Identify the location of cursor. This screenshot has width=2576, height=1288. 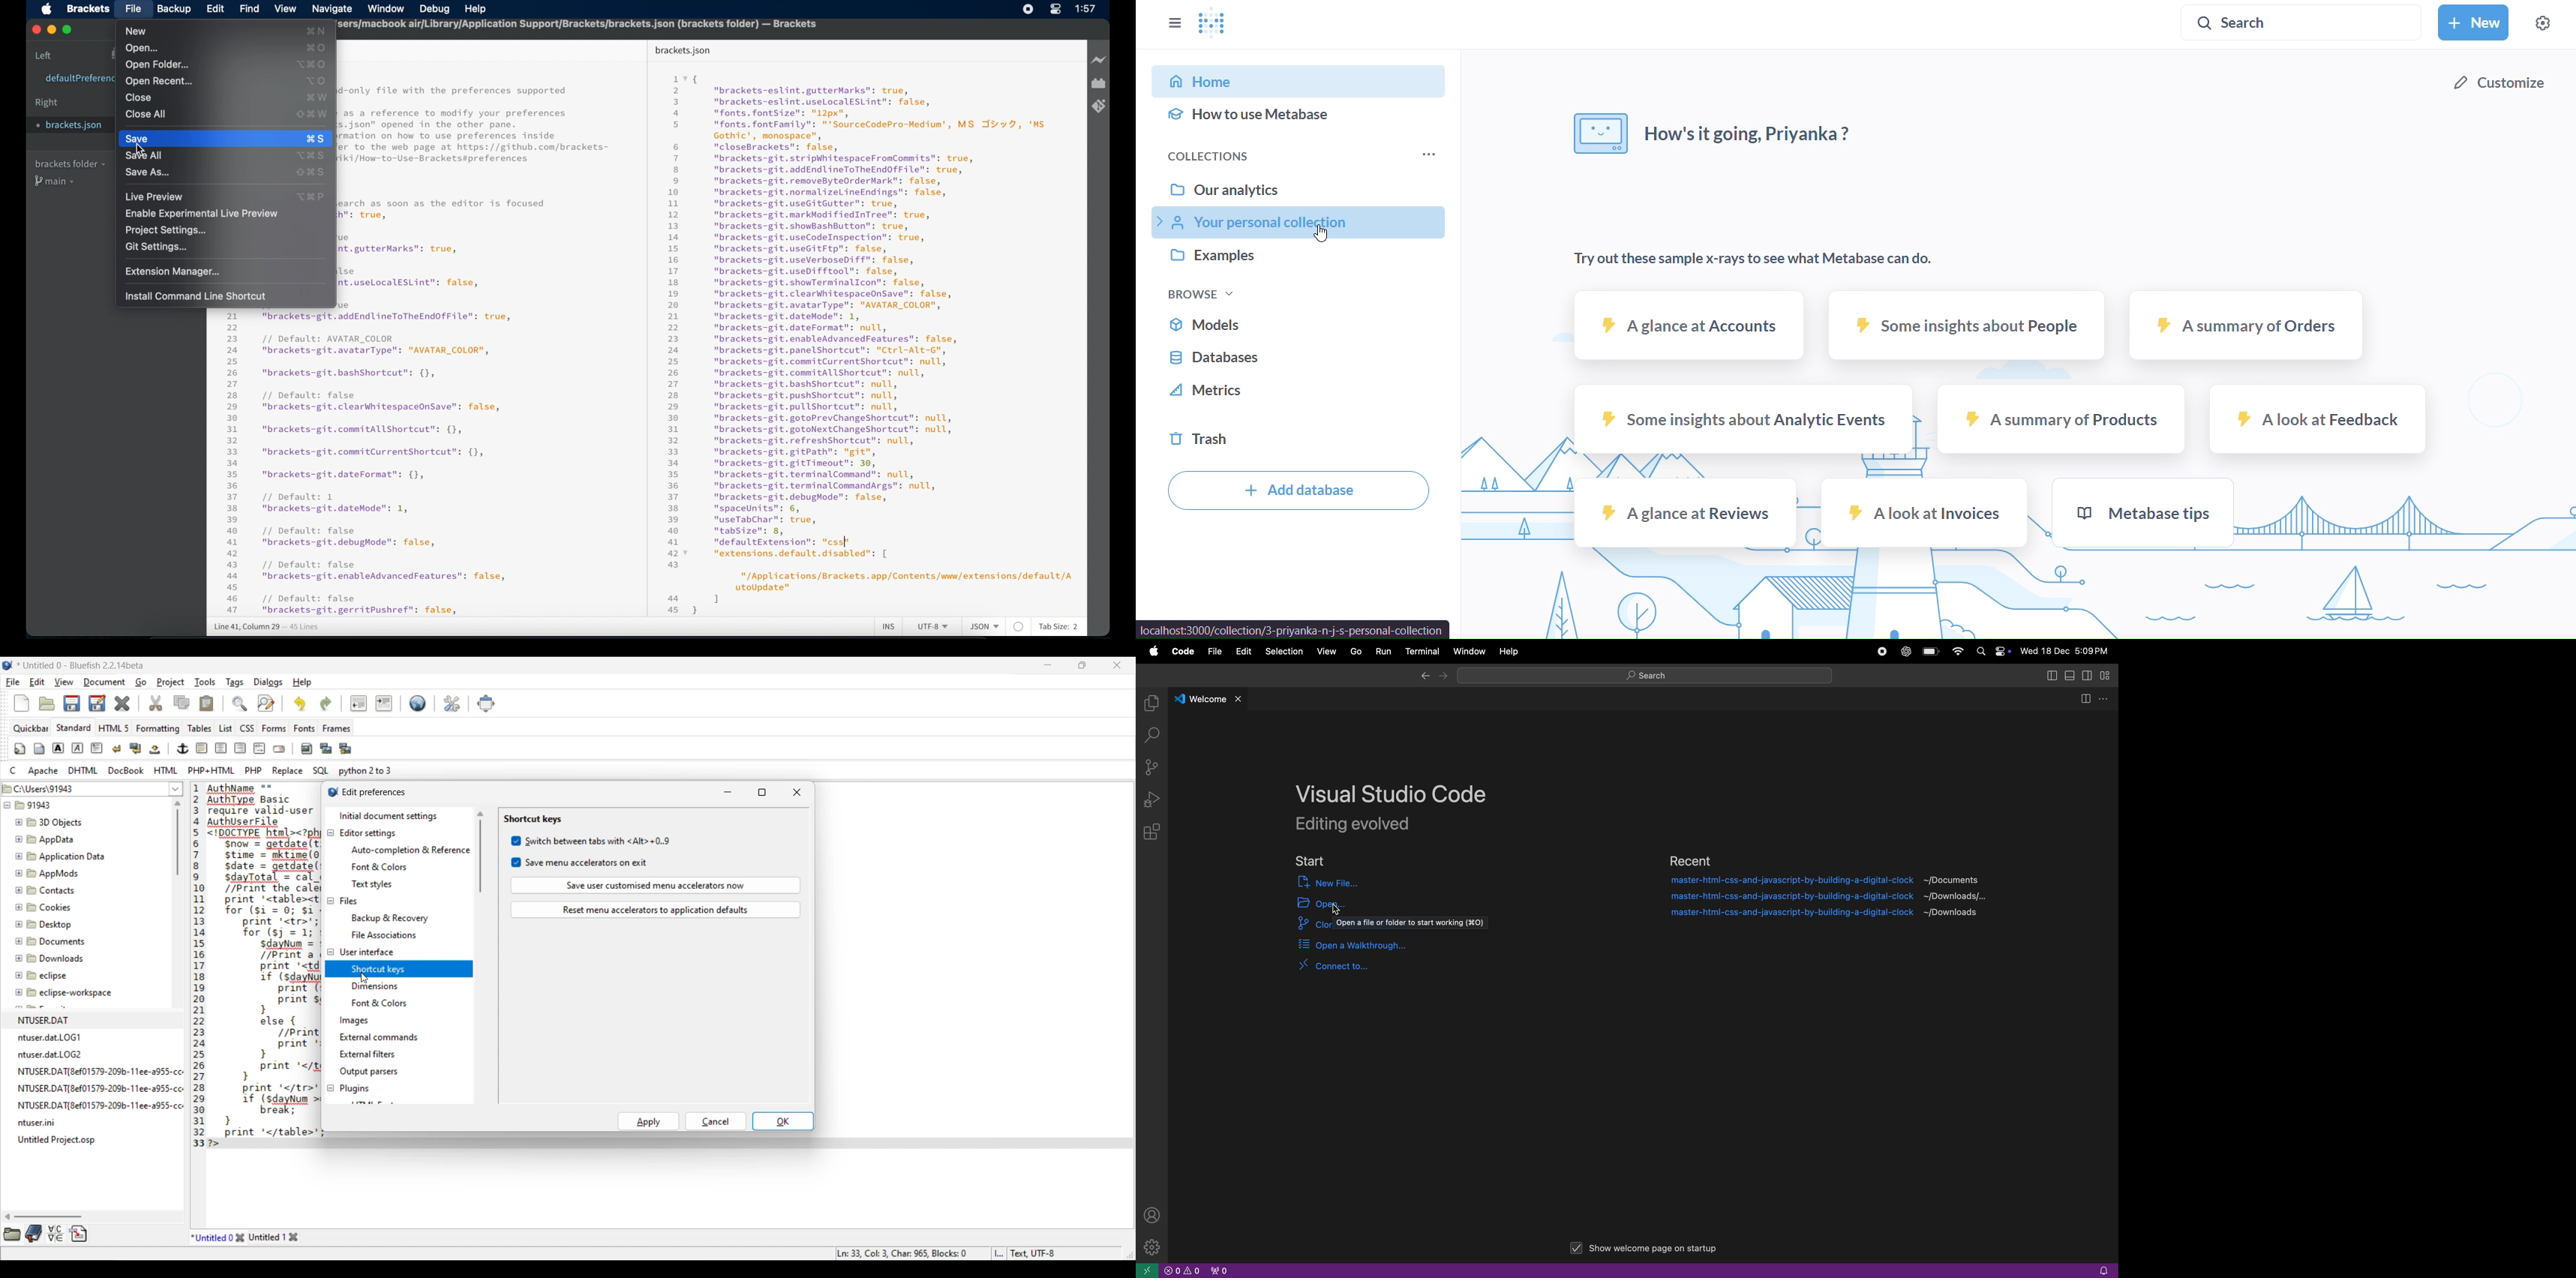
(1320, 234).